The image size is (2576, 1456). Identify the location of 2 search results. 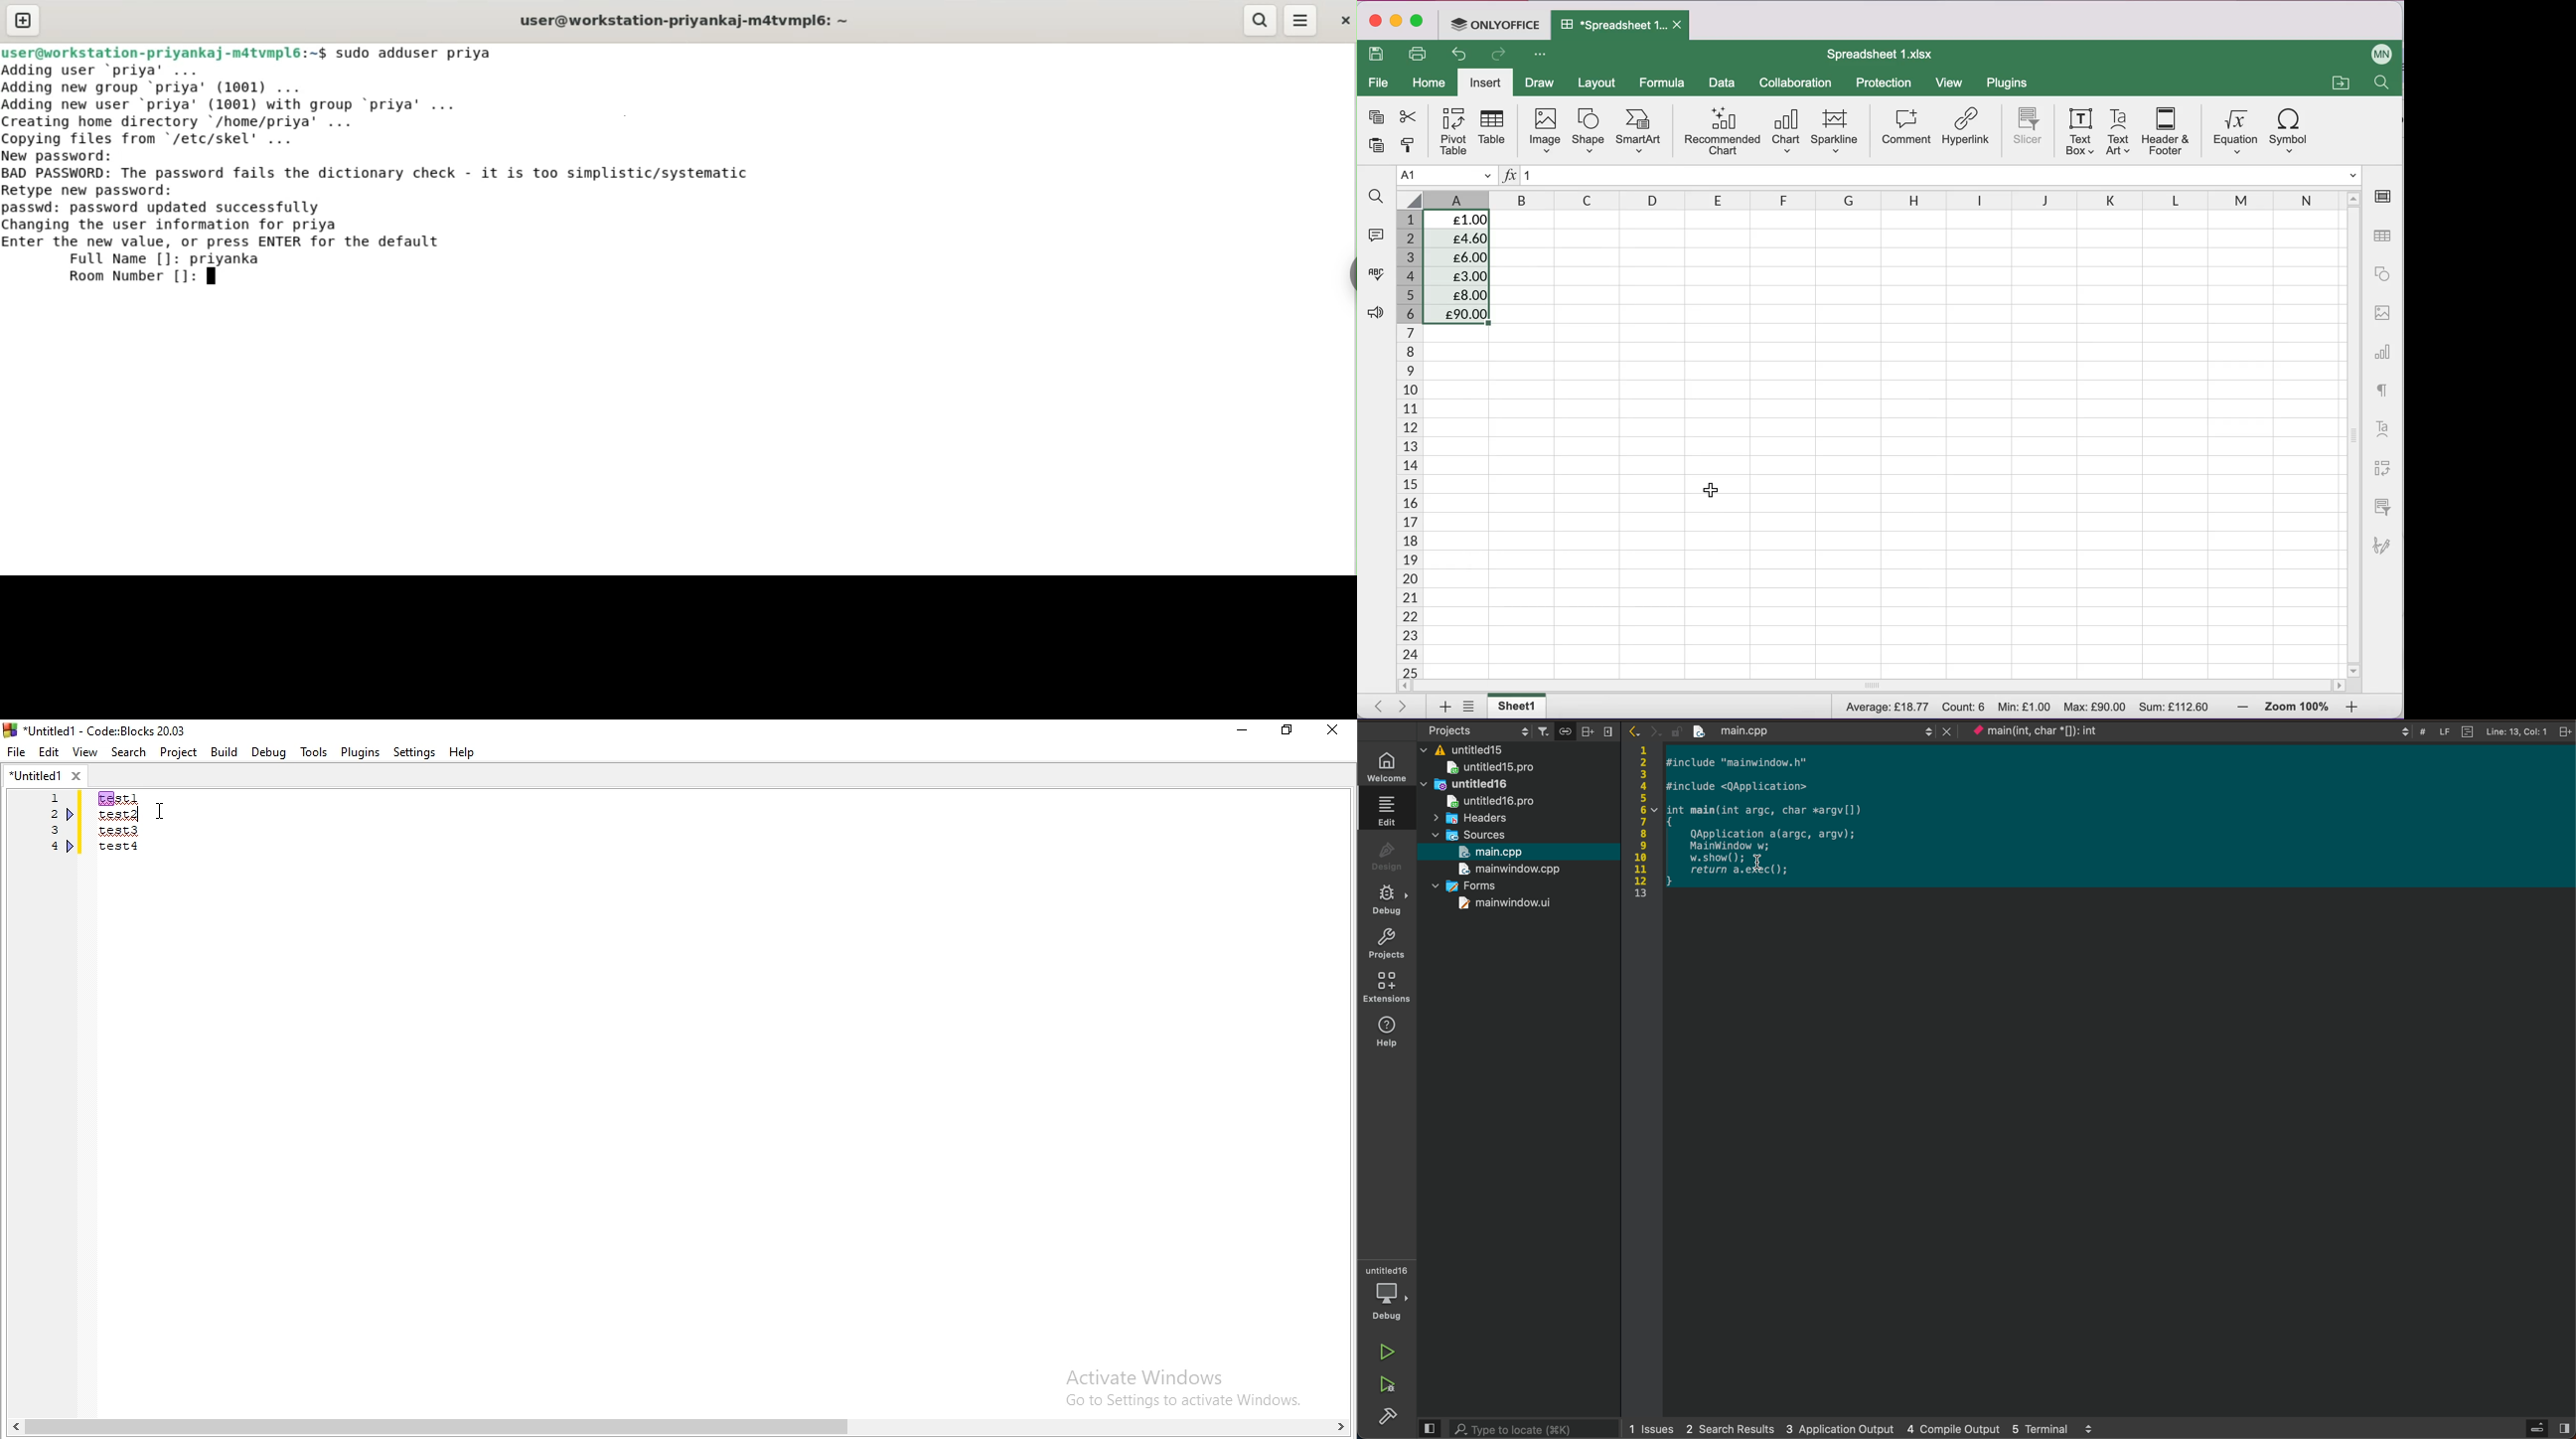
(1730, 1429).